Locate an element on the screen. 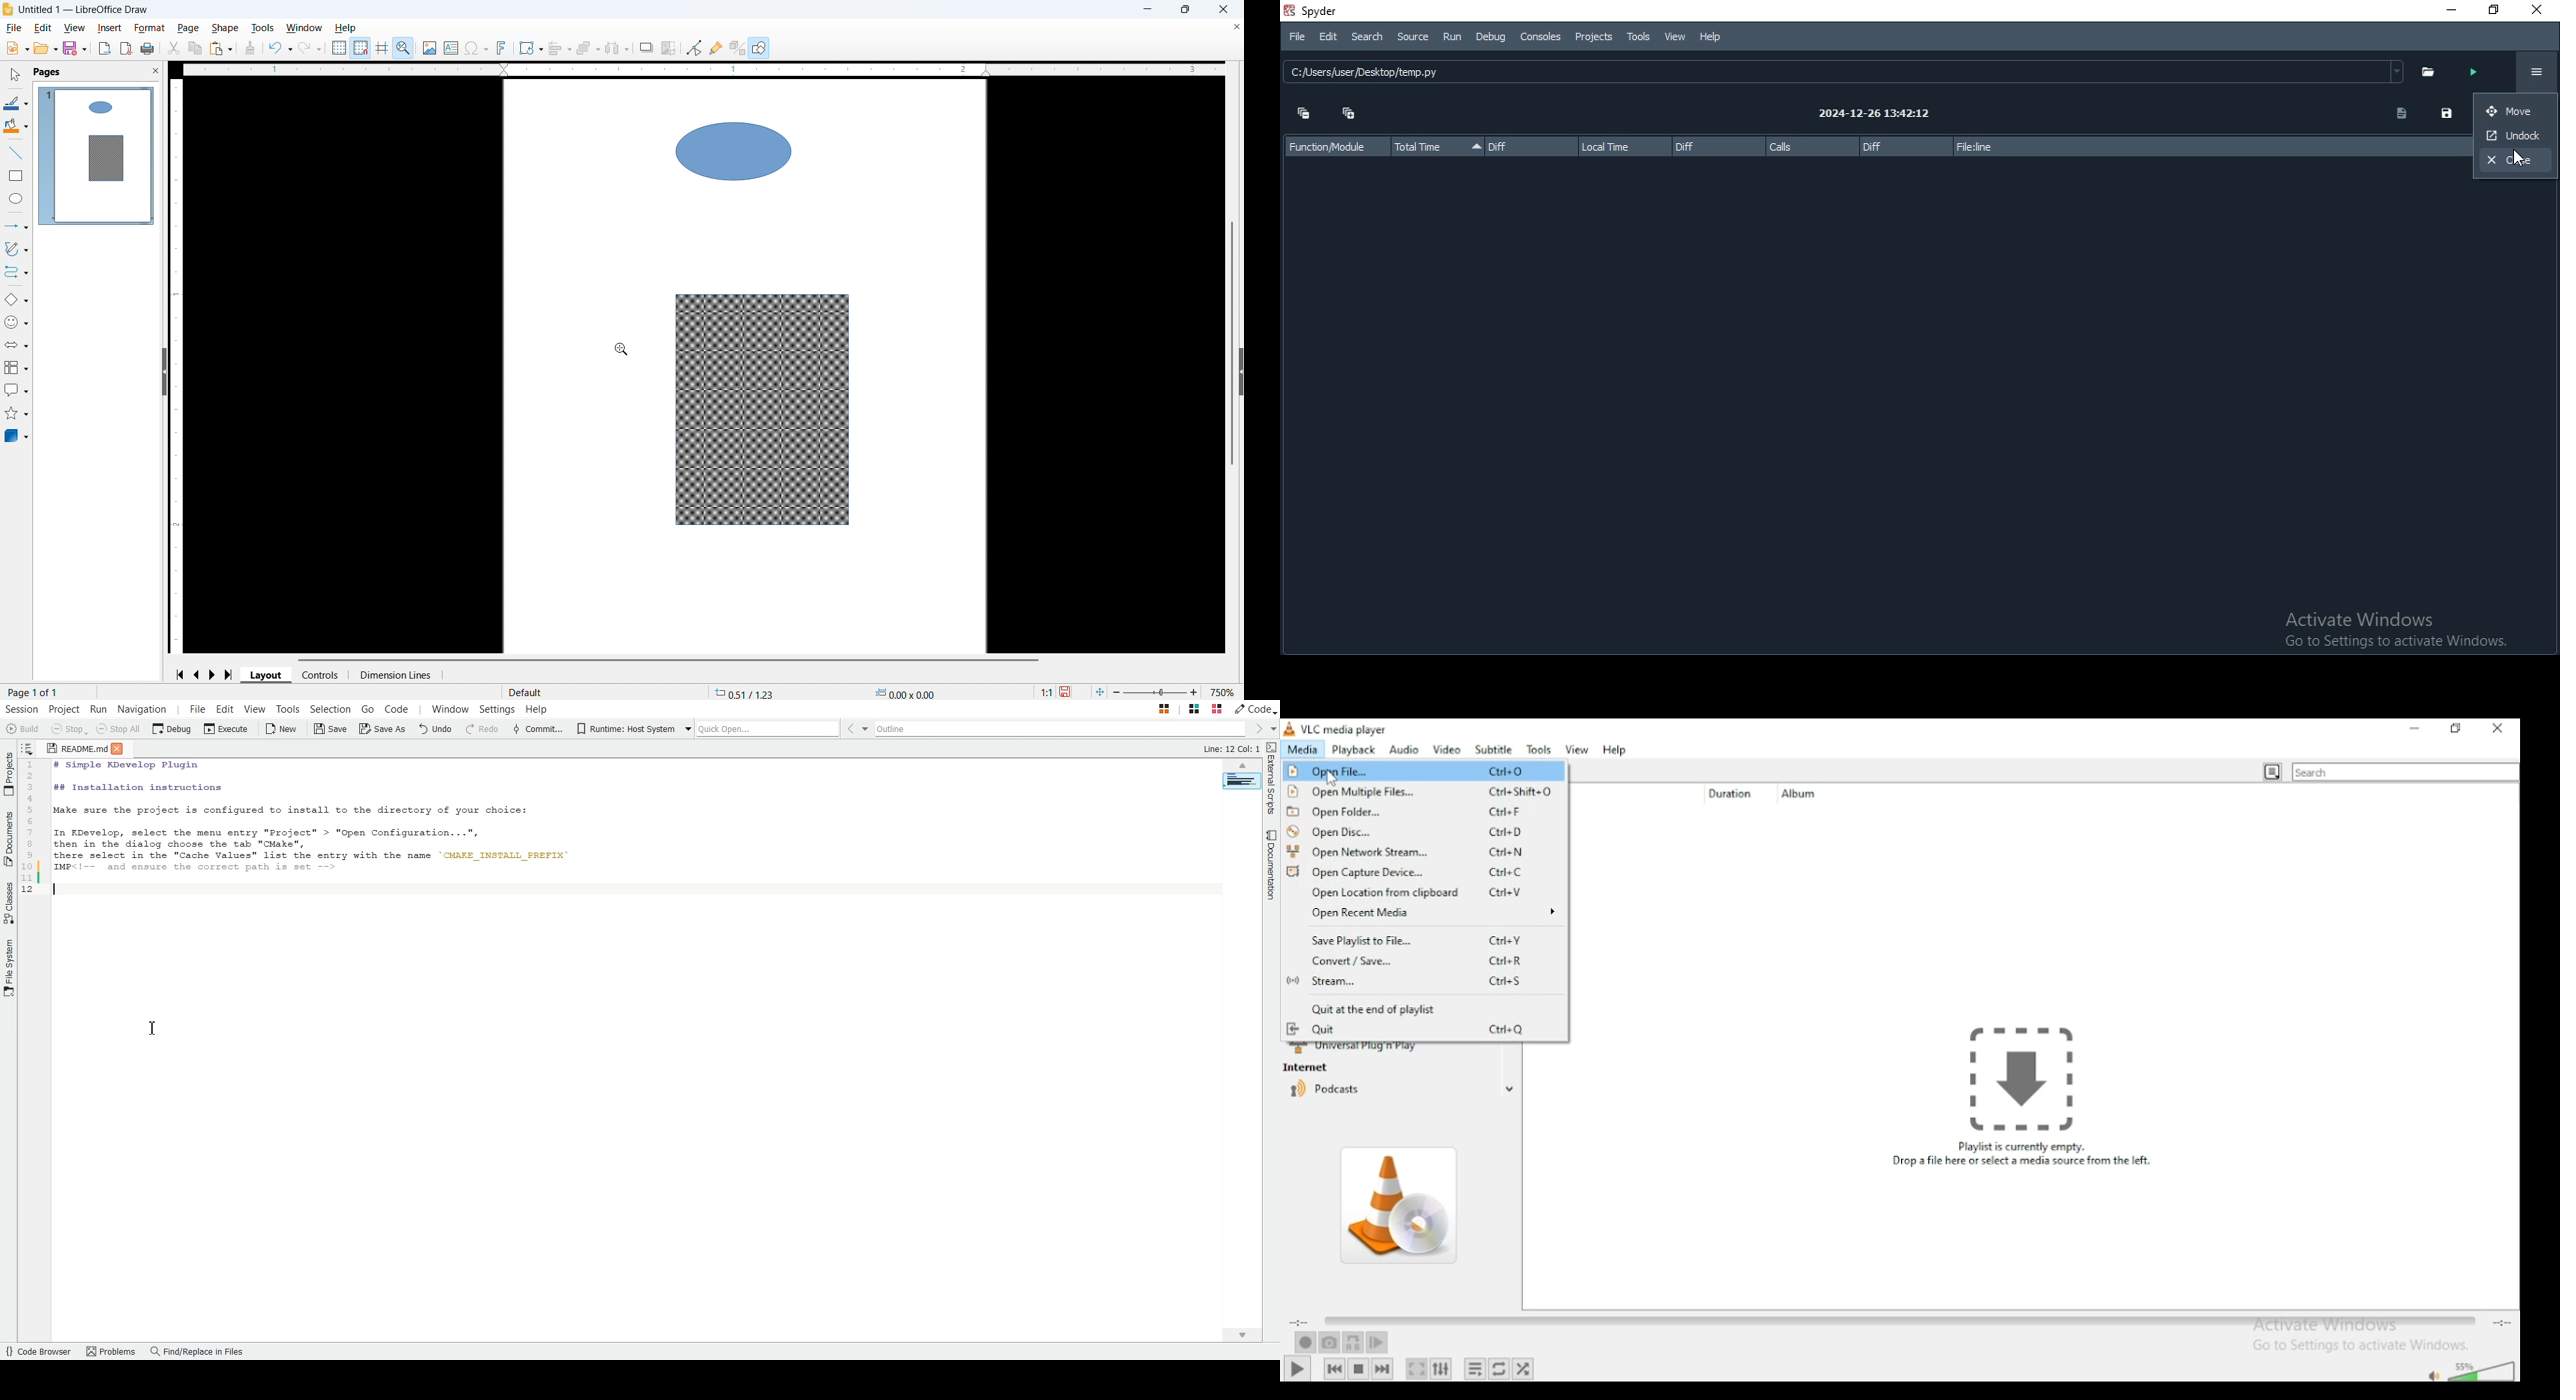 Image resolution: width=2576 pixels, height=1400 pixels. album art is located at coordinates (1396, 1206).